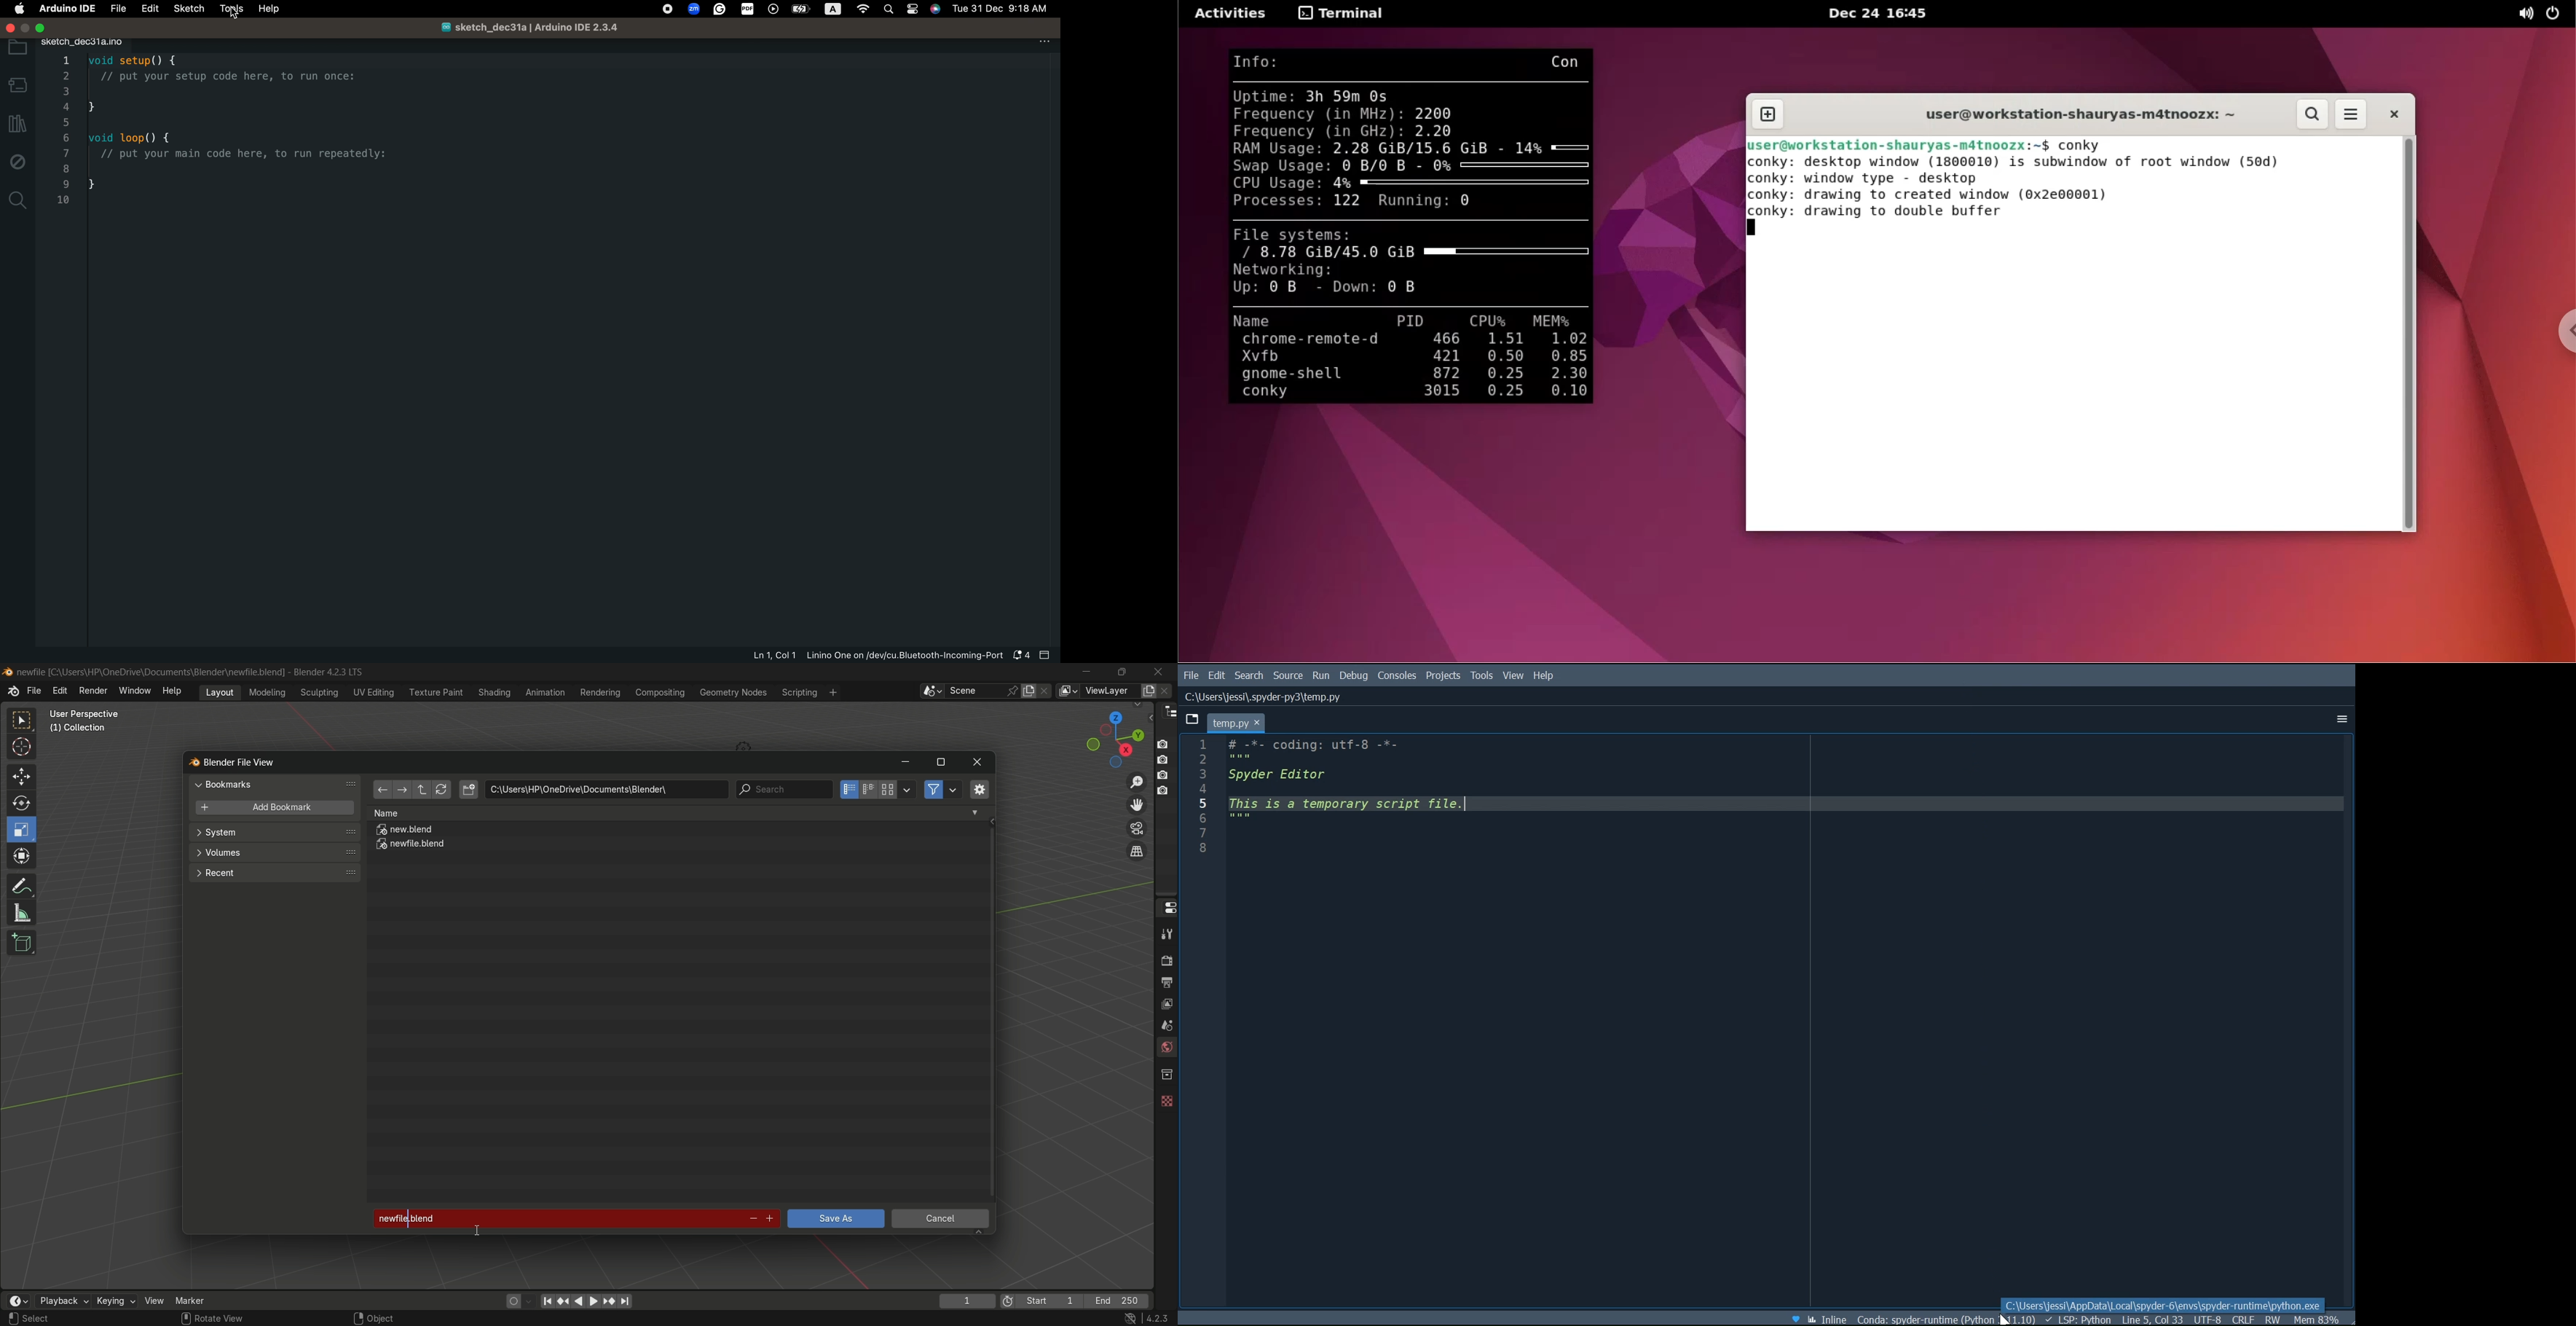  I want to click on cursor, so click(22, 749).